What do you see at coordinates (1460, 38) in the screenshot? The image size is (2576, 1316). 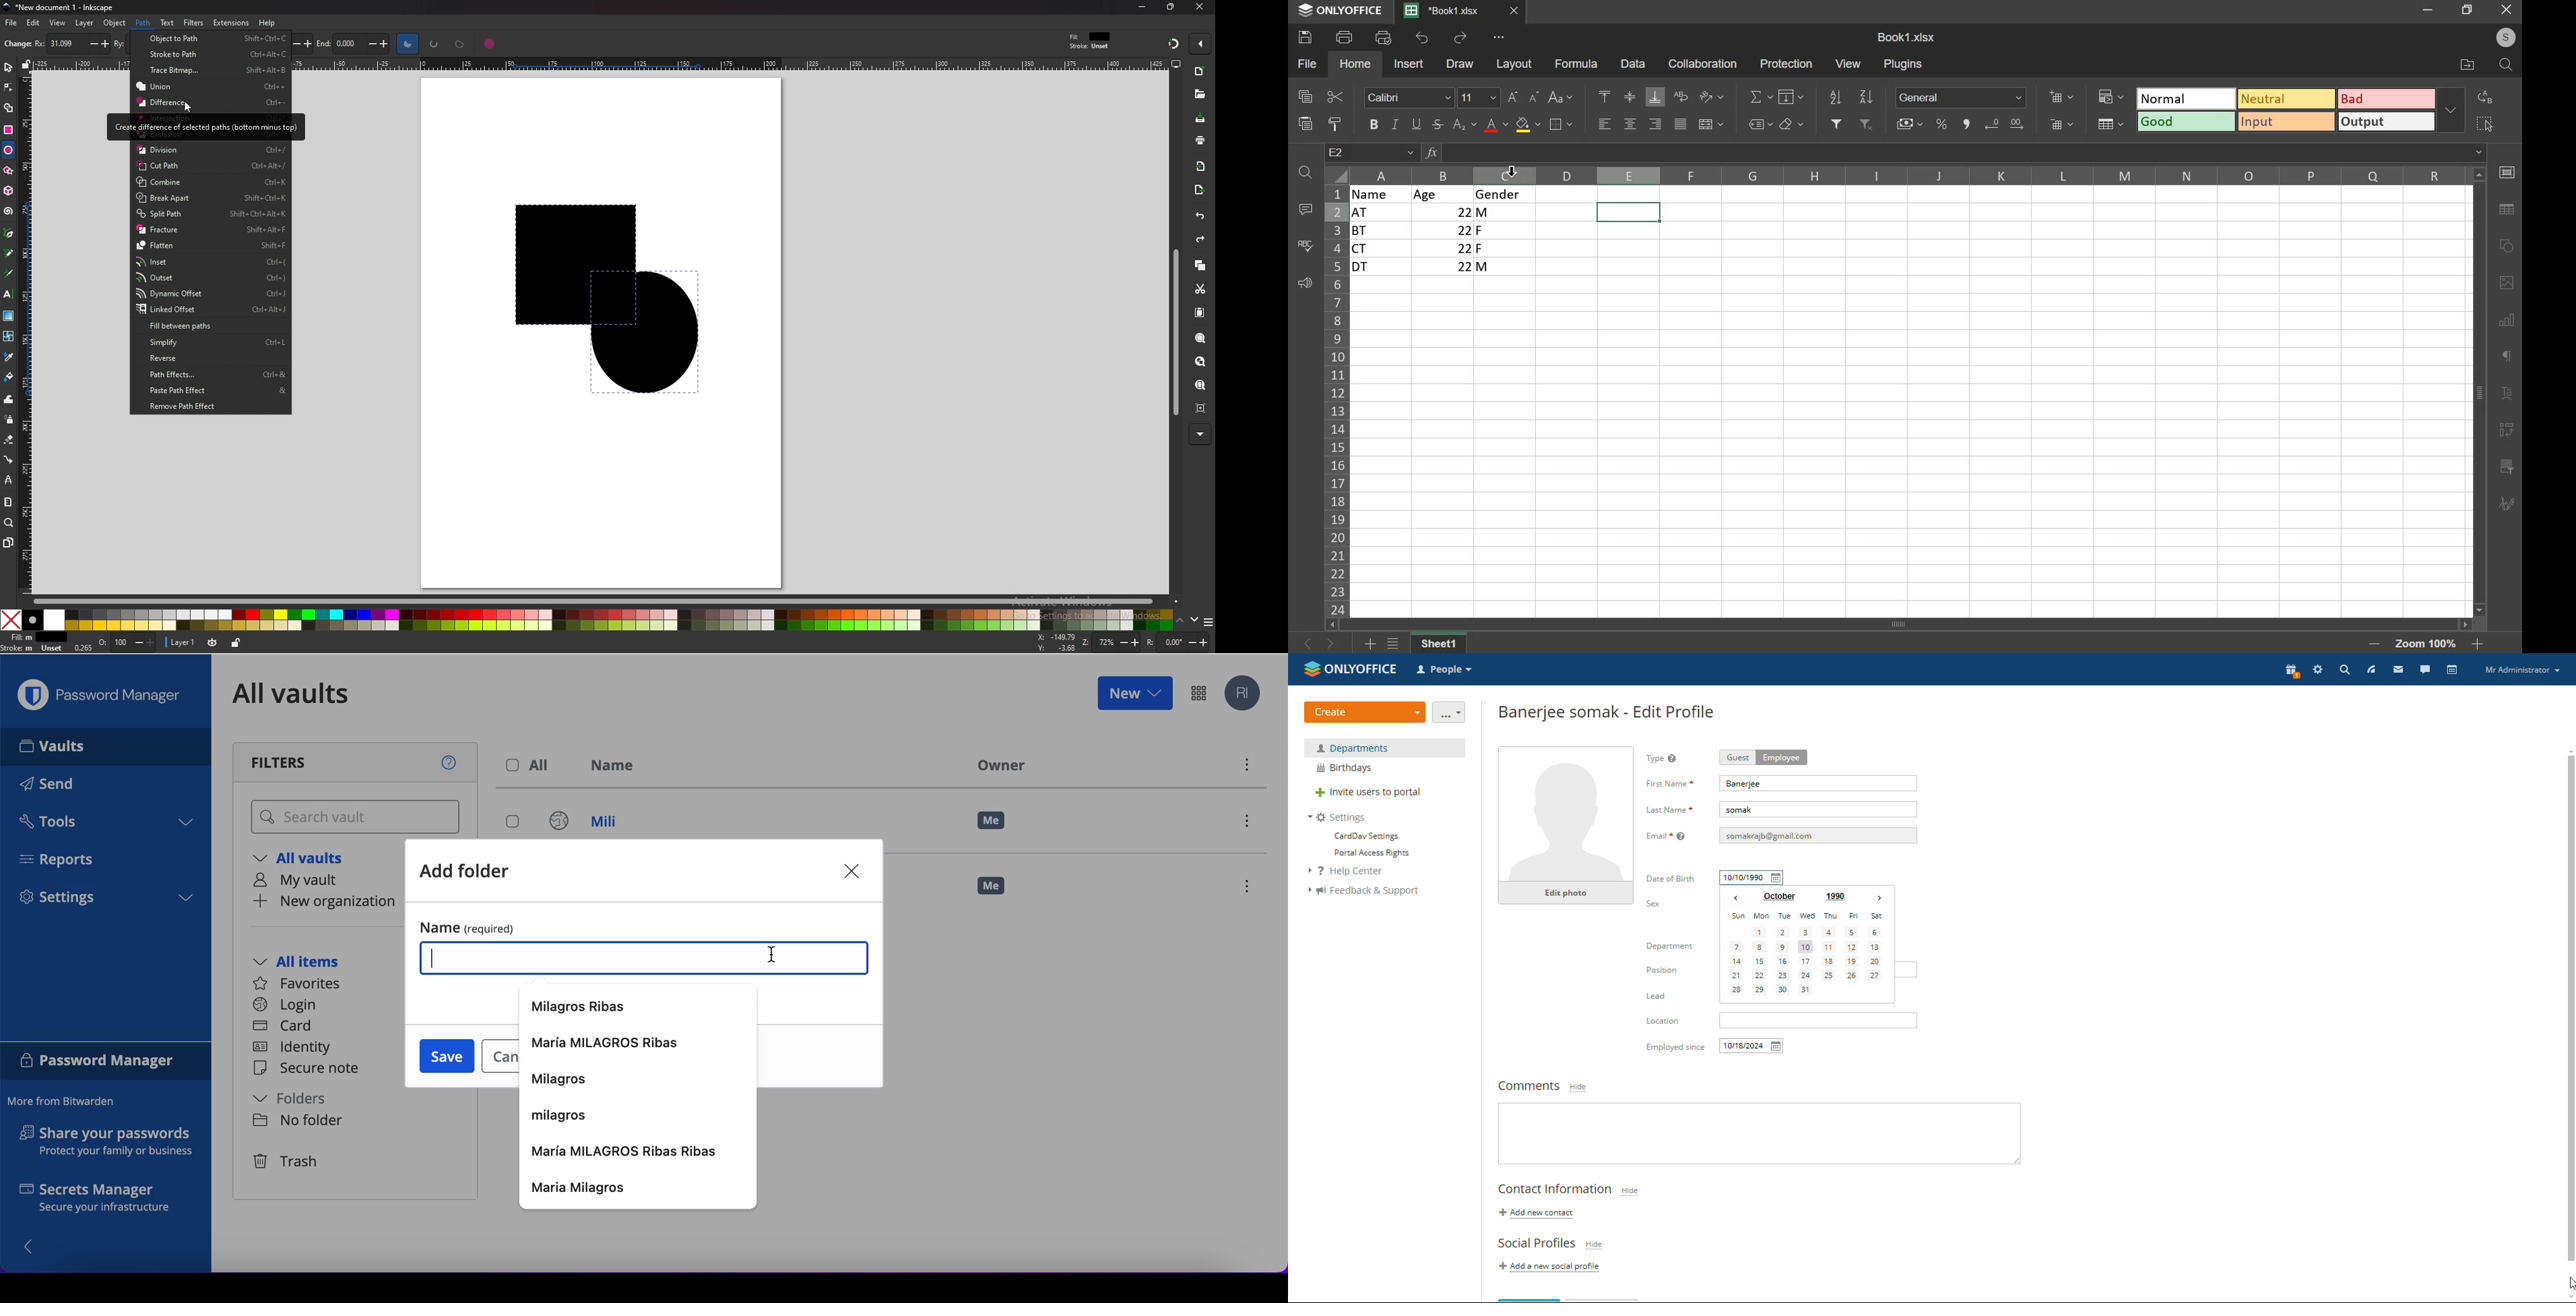 I see `redo` at bounding box center [1460, 38].